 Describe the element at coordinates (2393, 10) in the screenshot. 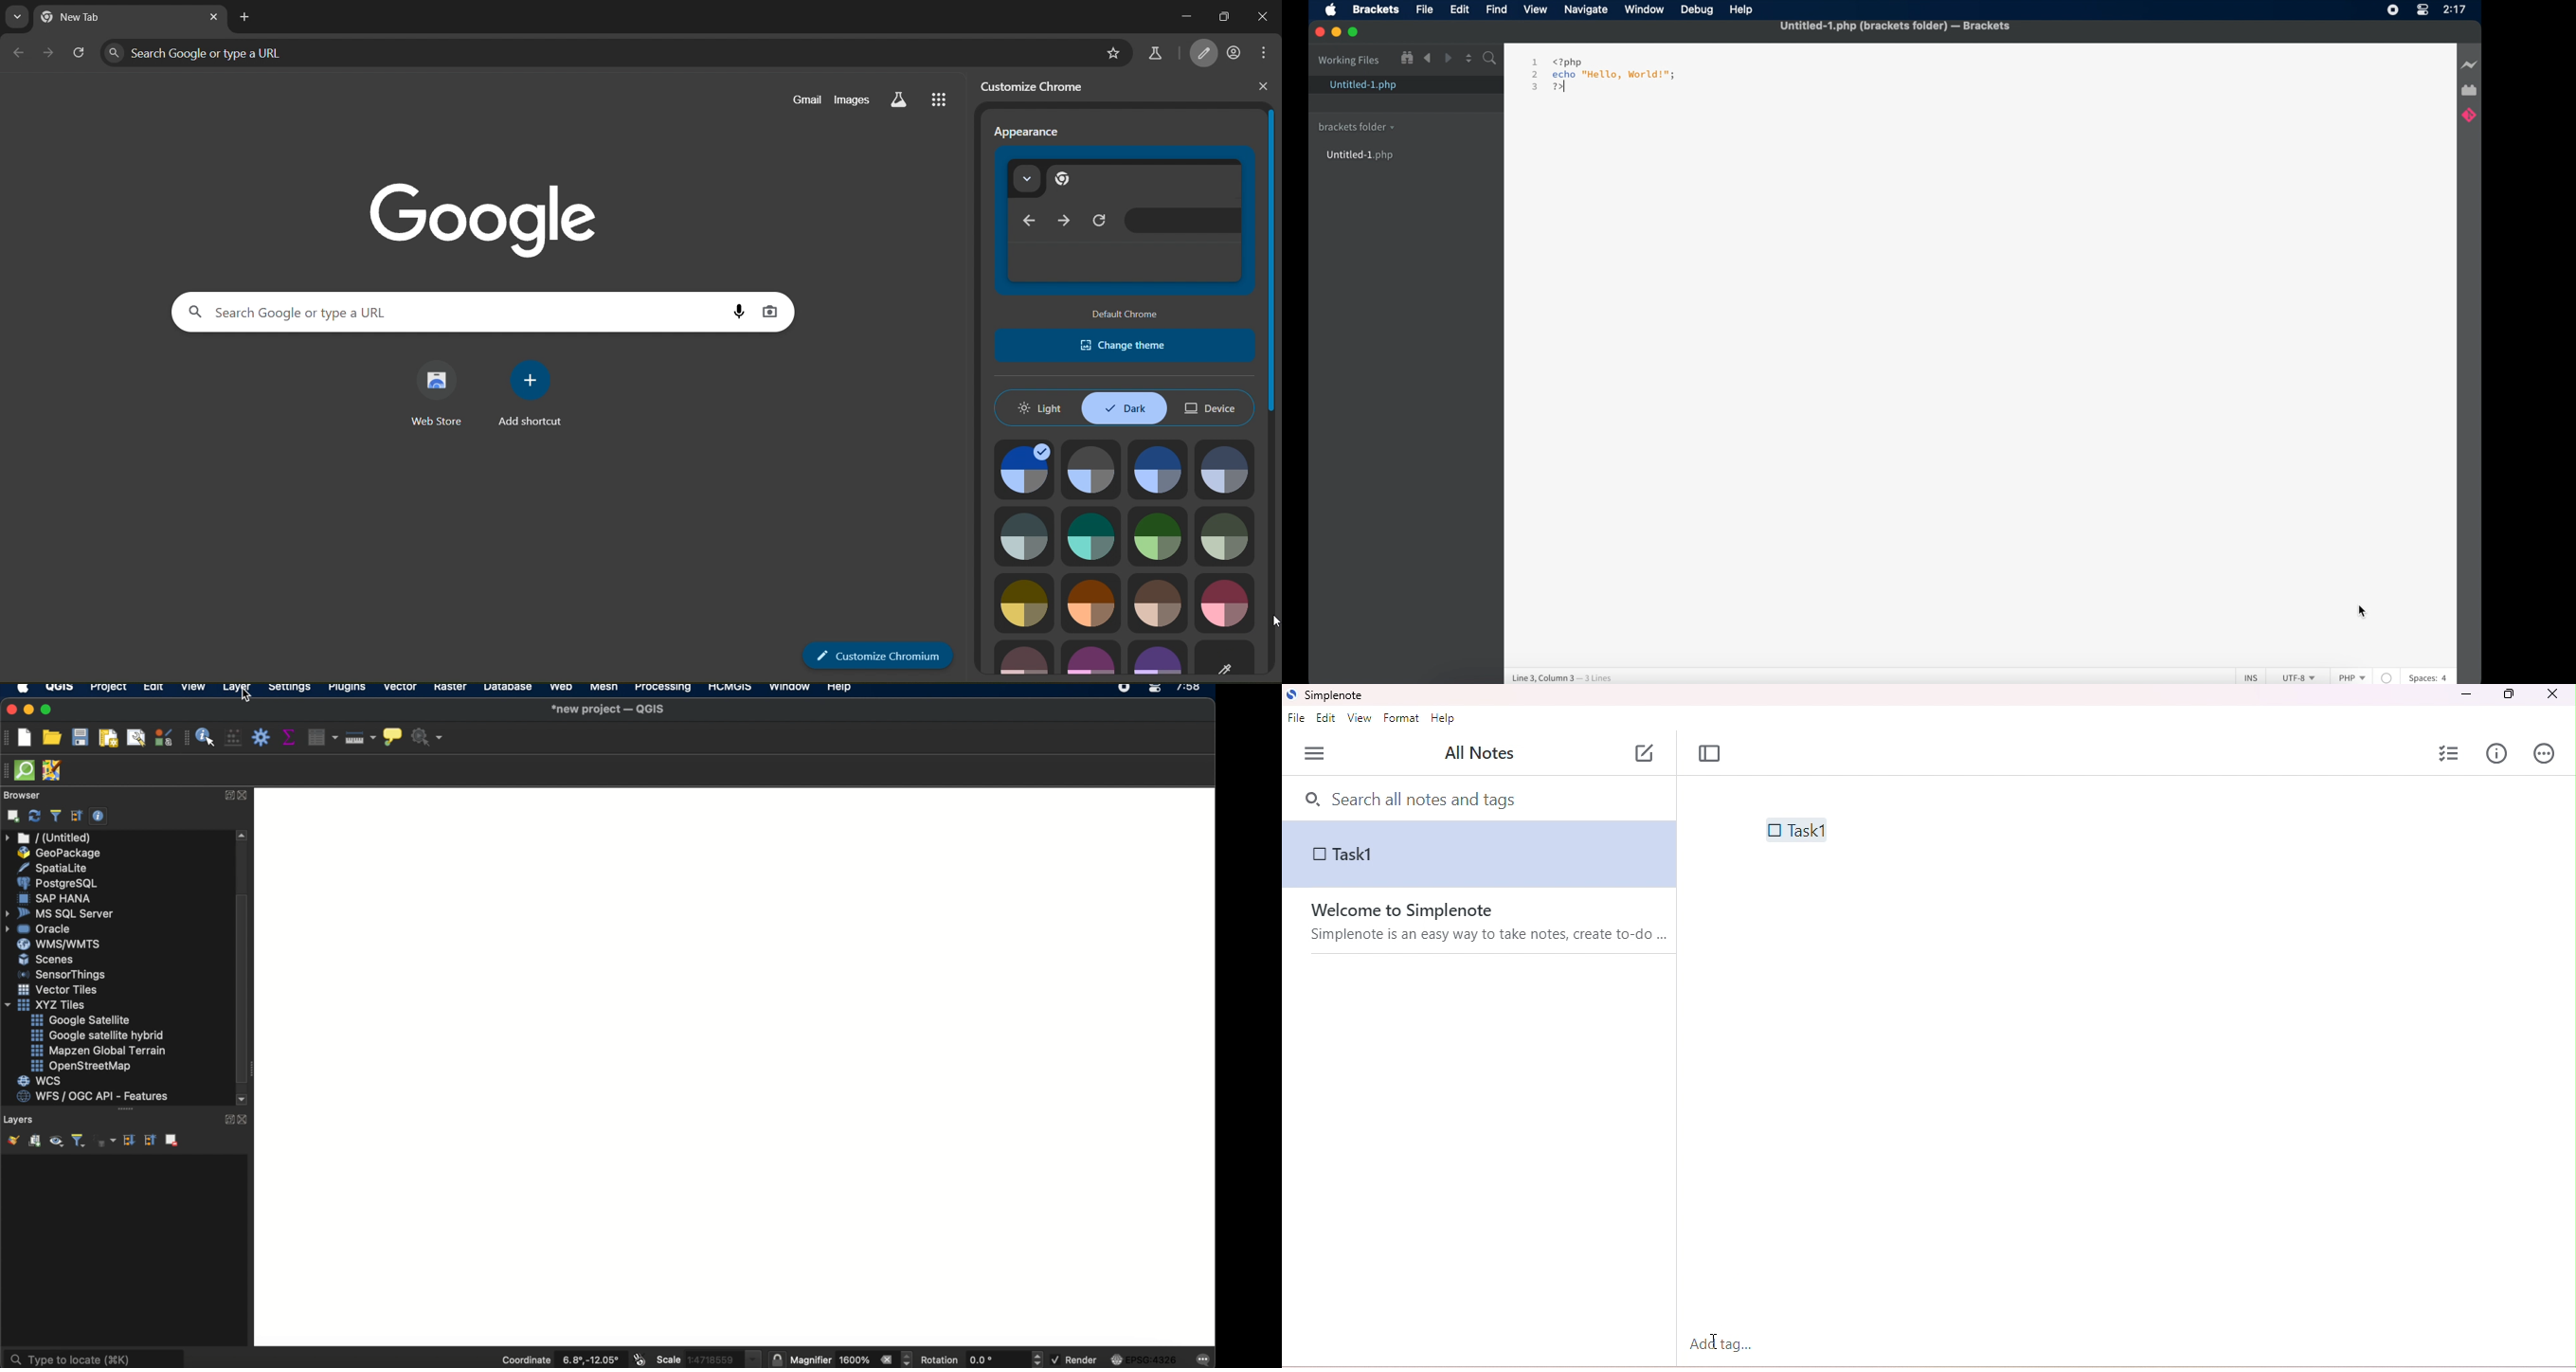

I see `screen recorder` at that location.